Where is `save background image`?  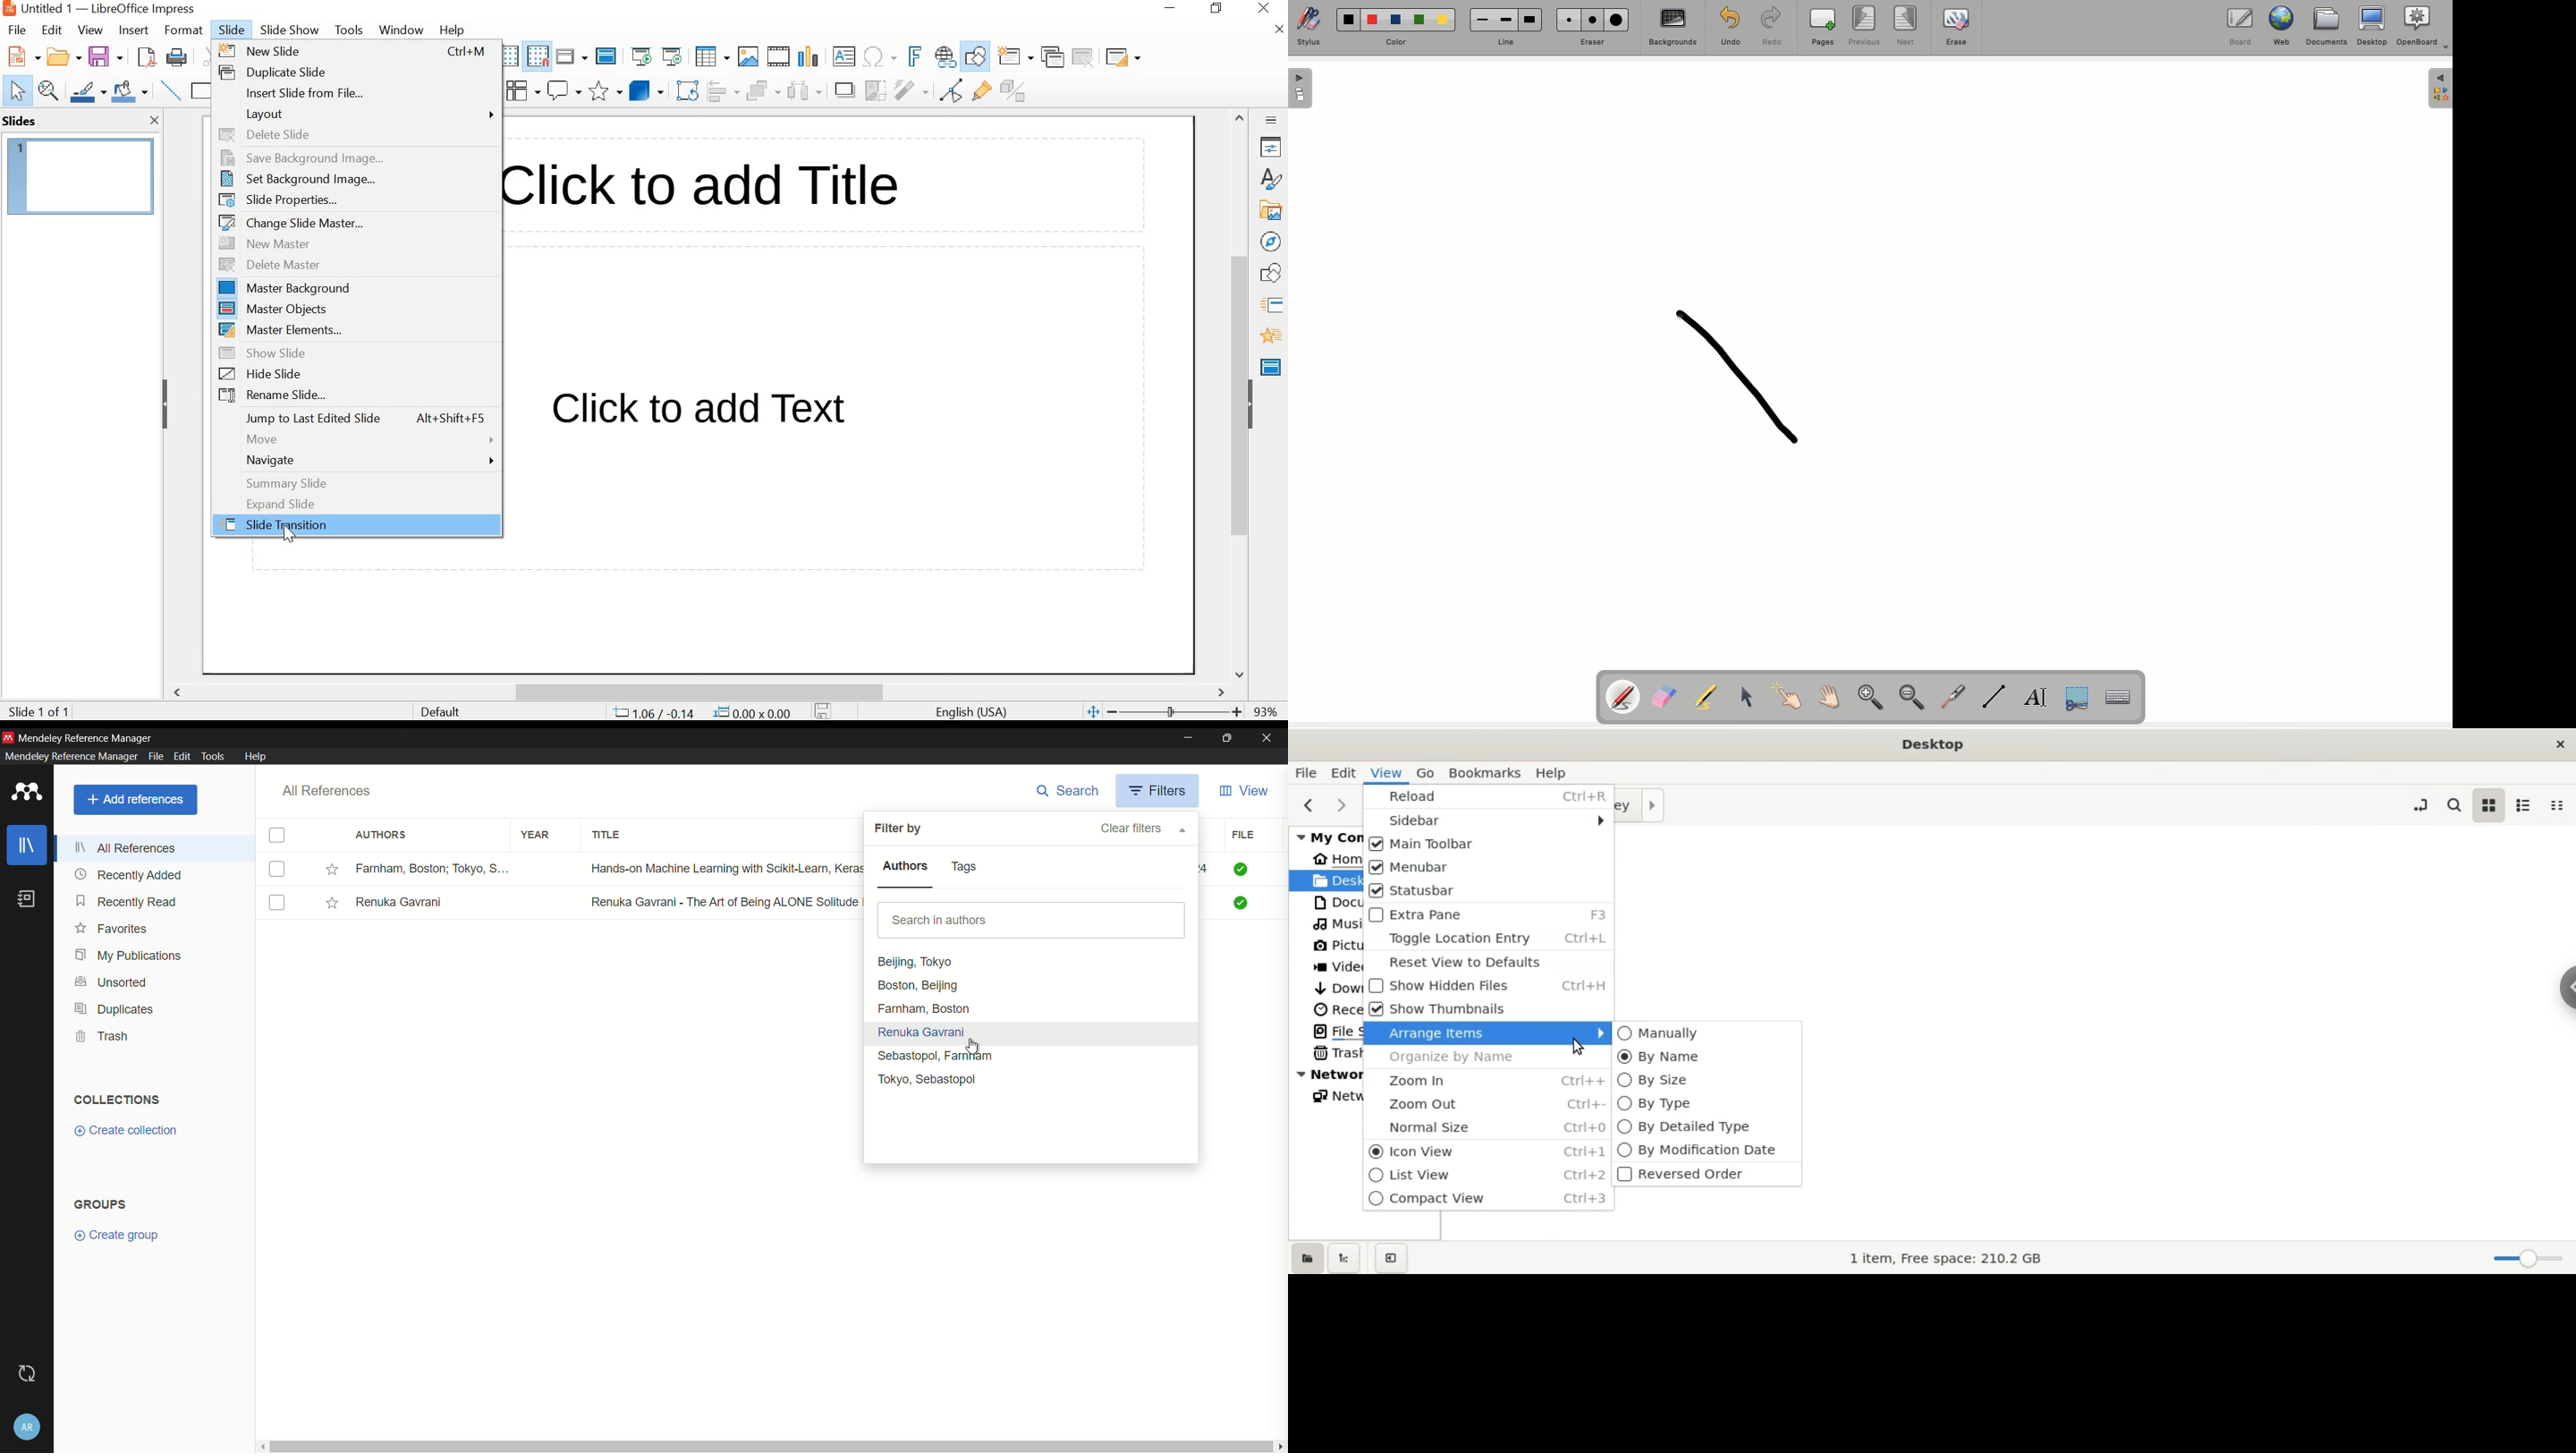
save background image is located at coordinates (355, 158).